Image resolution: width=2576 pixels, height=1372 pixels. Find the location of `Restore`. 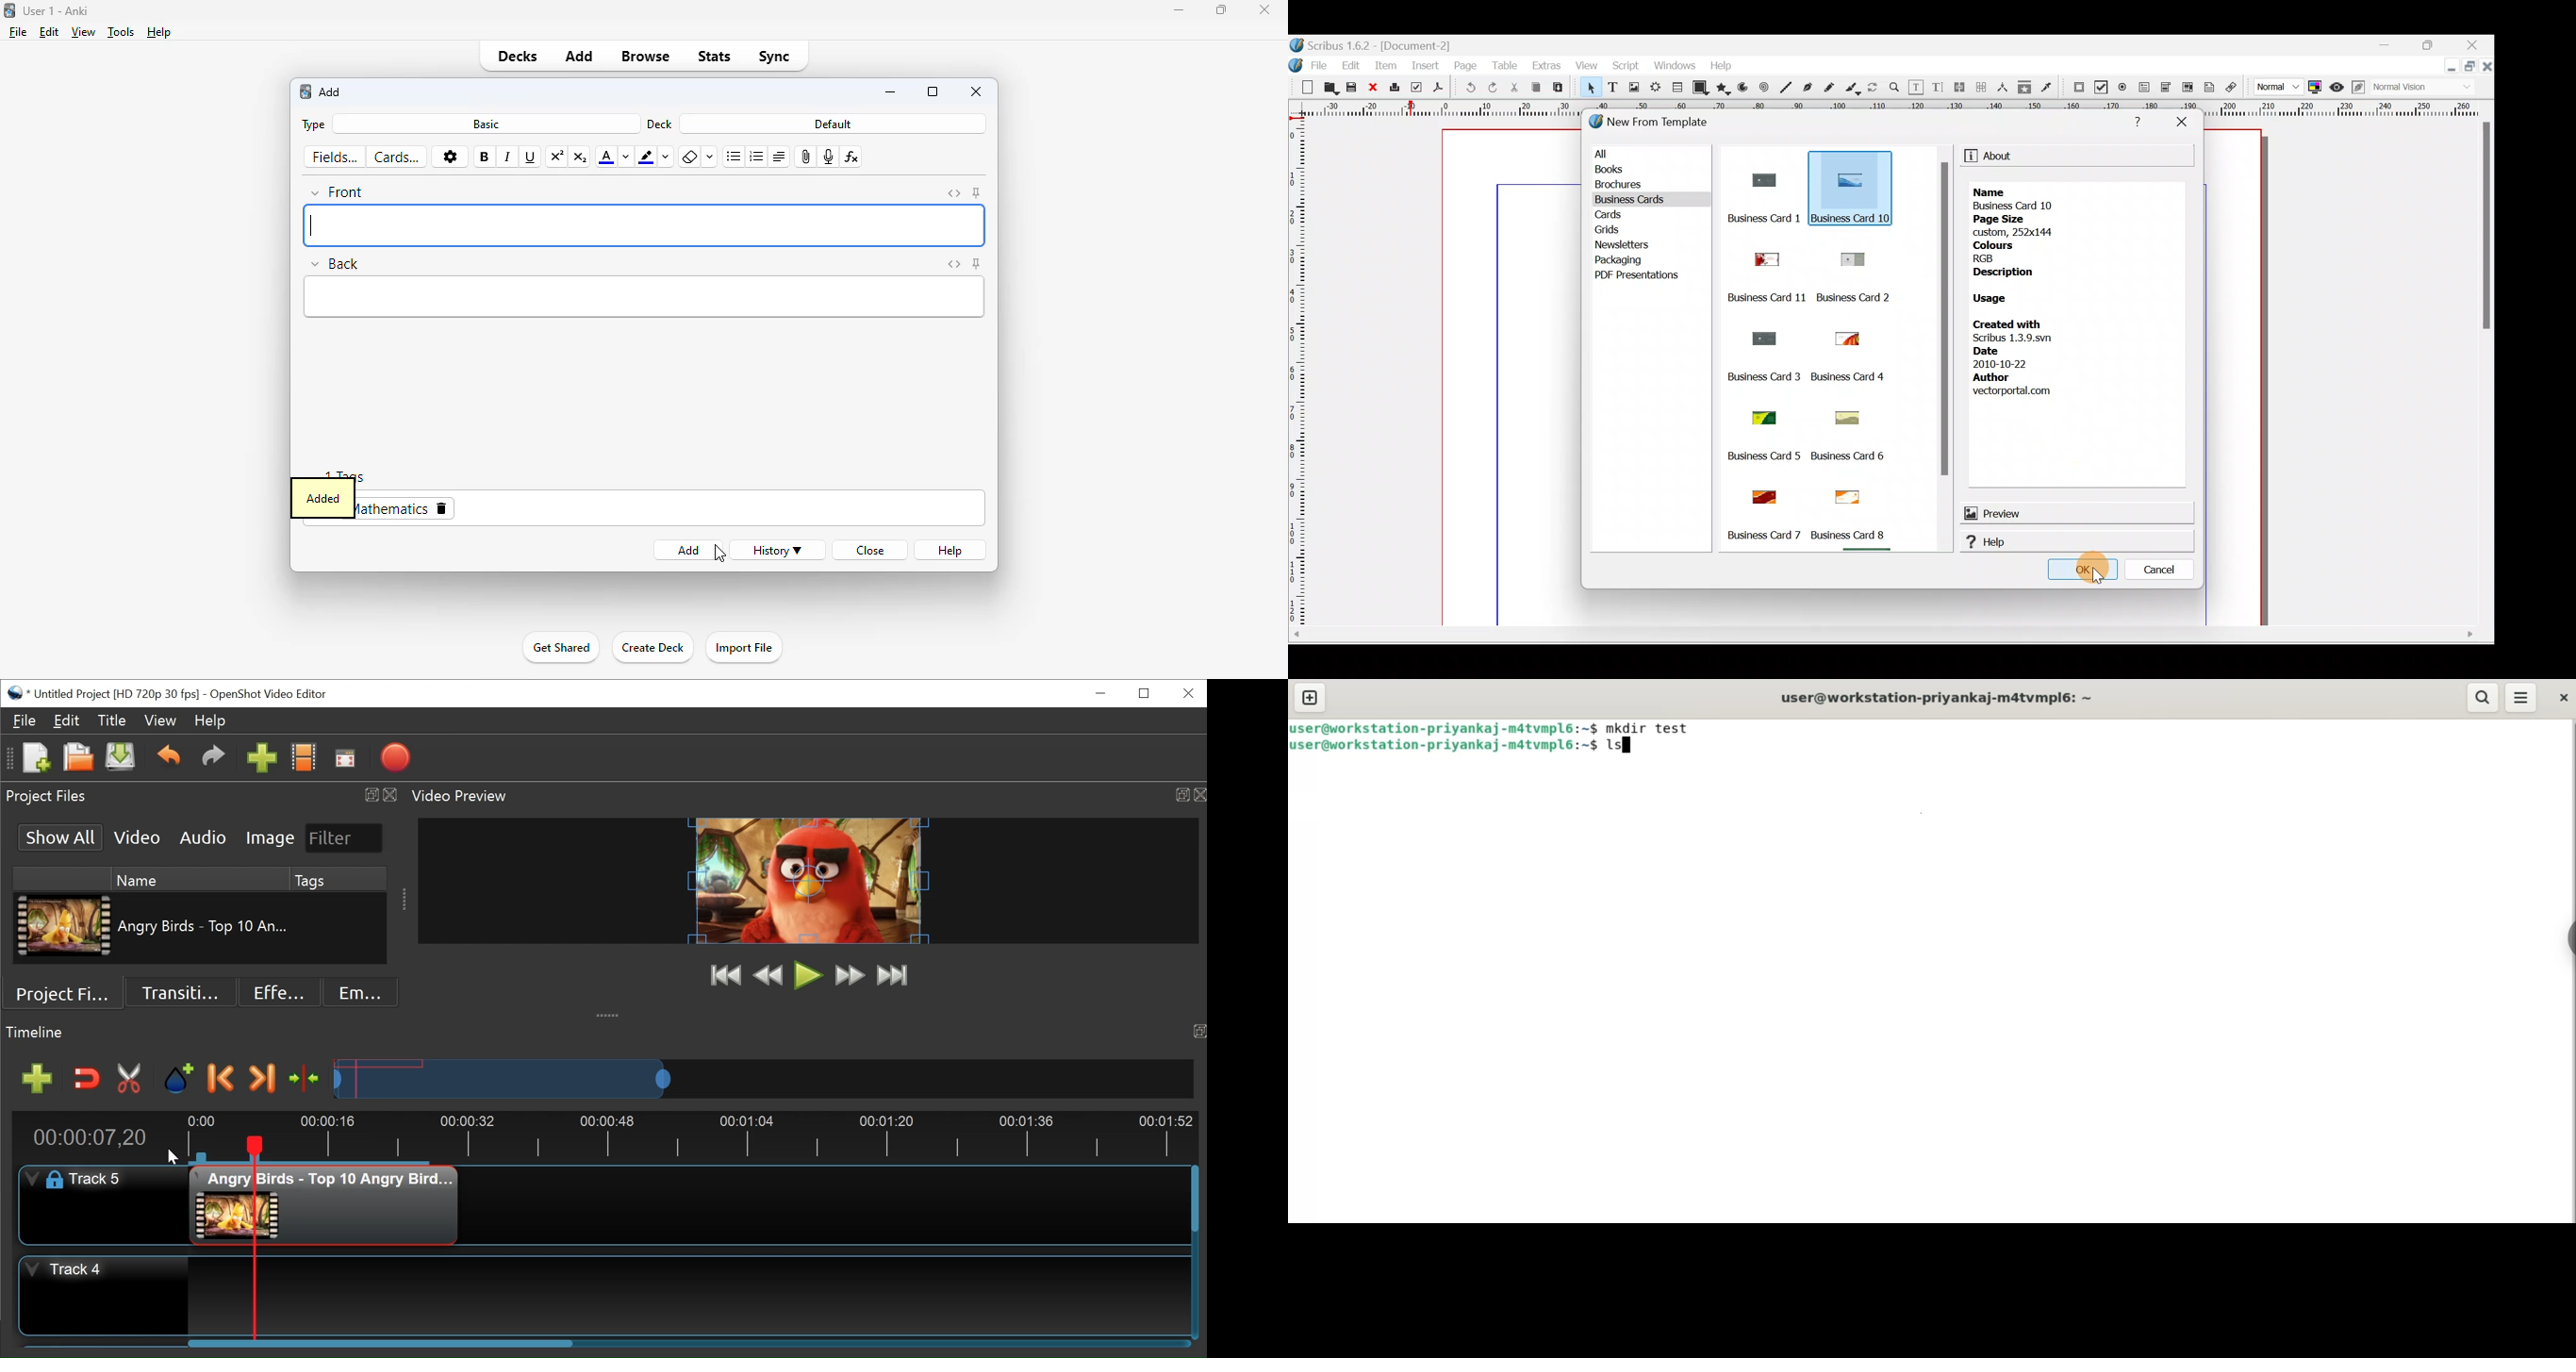

Restore is located at coordinates (1143, 695).